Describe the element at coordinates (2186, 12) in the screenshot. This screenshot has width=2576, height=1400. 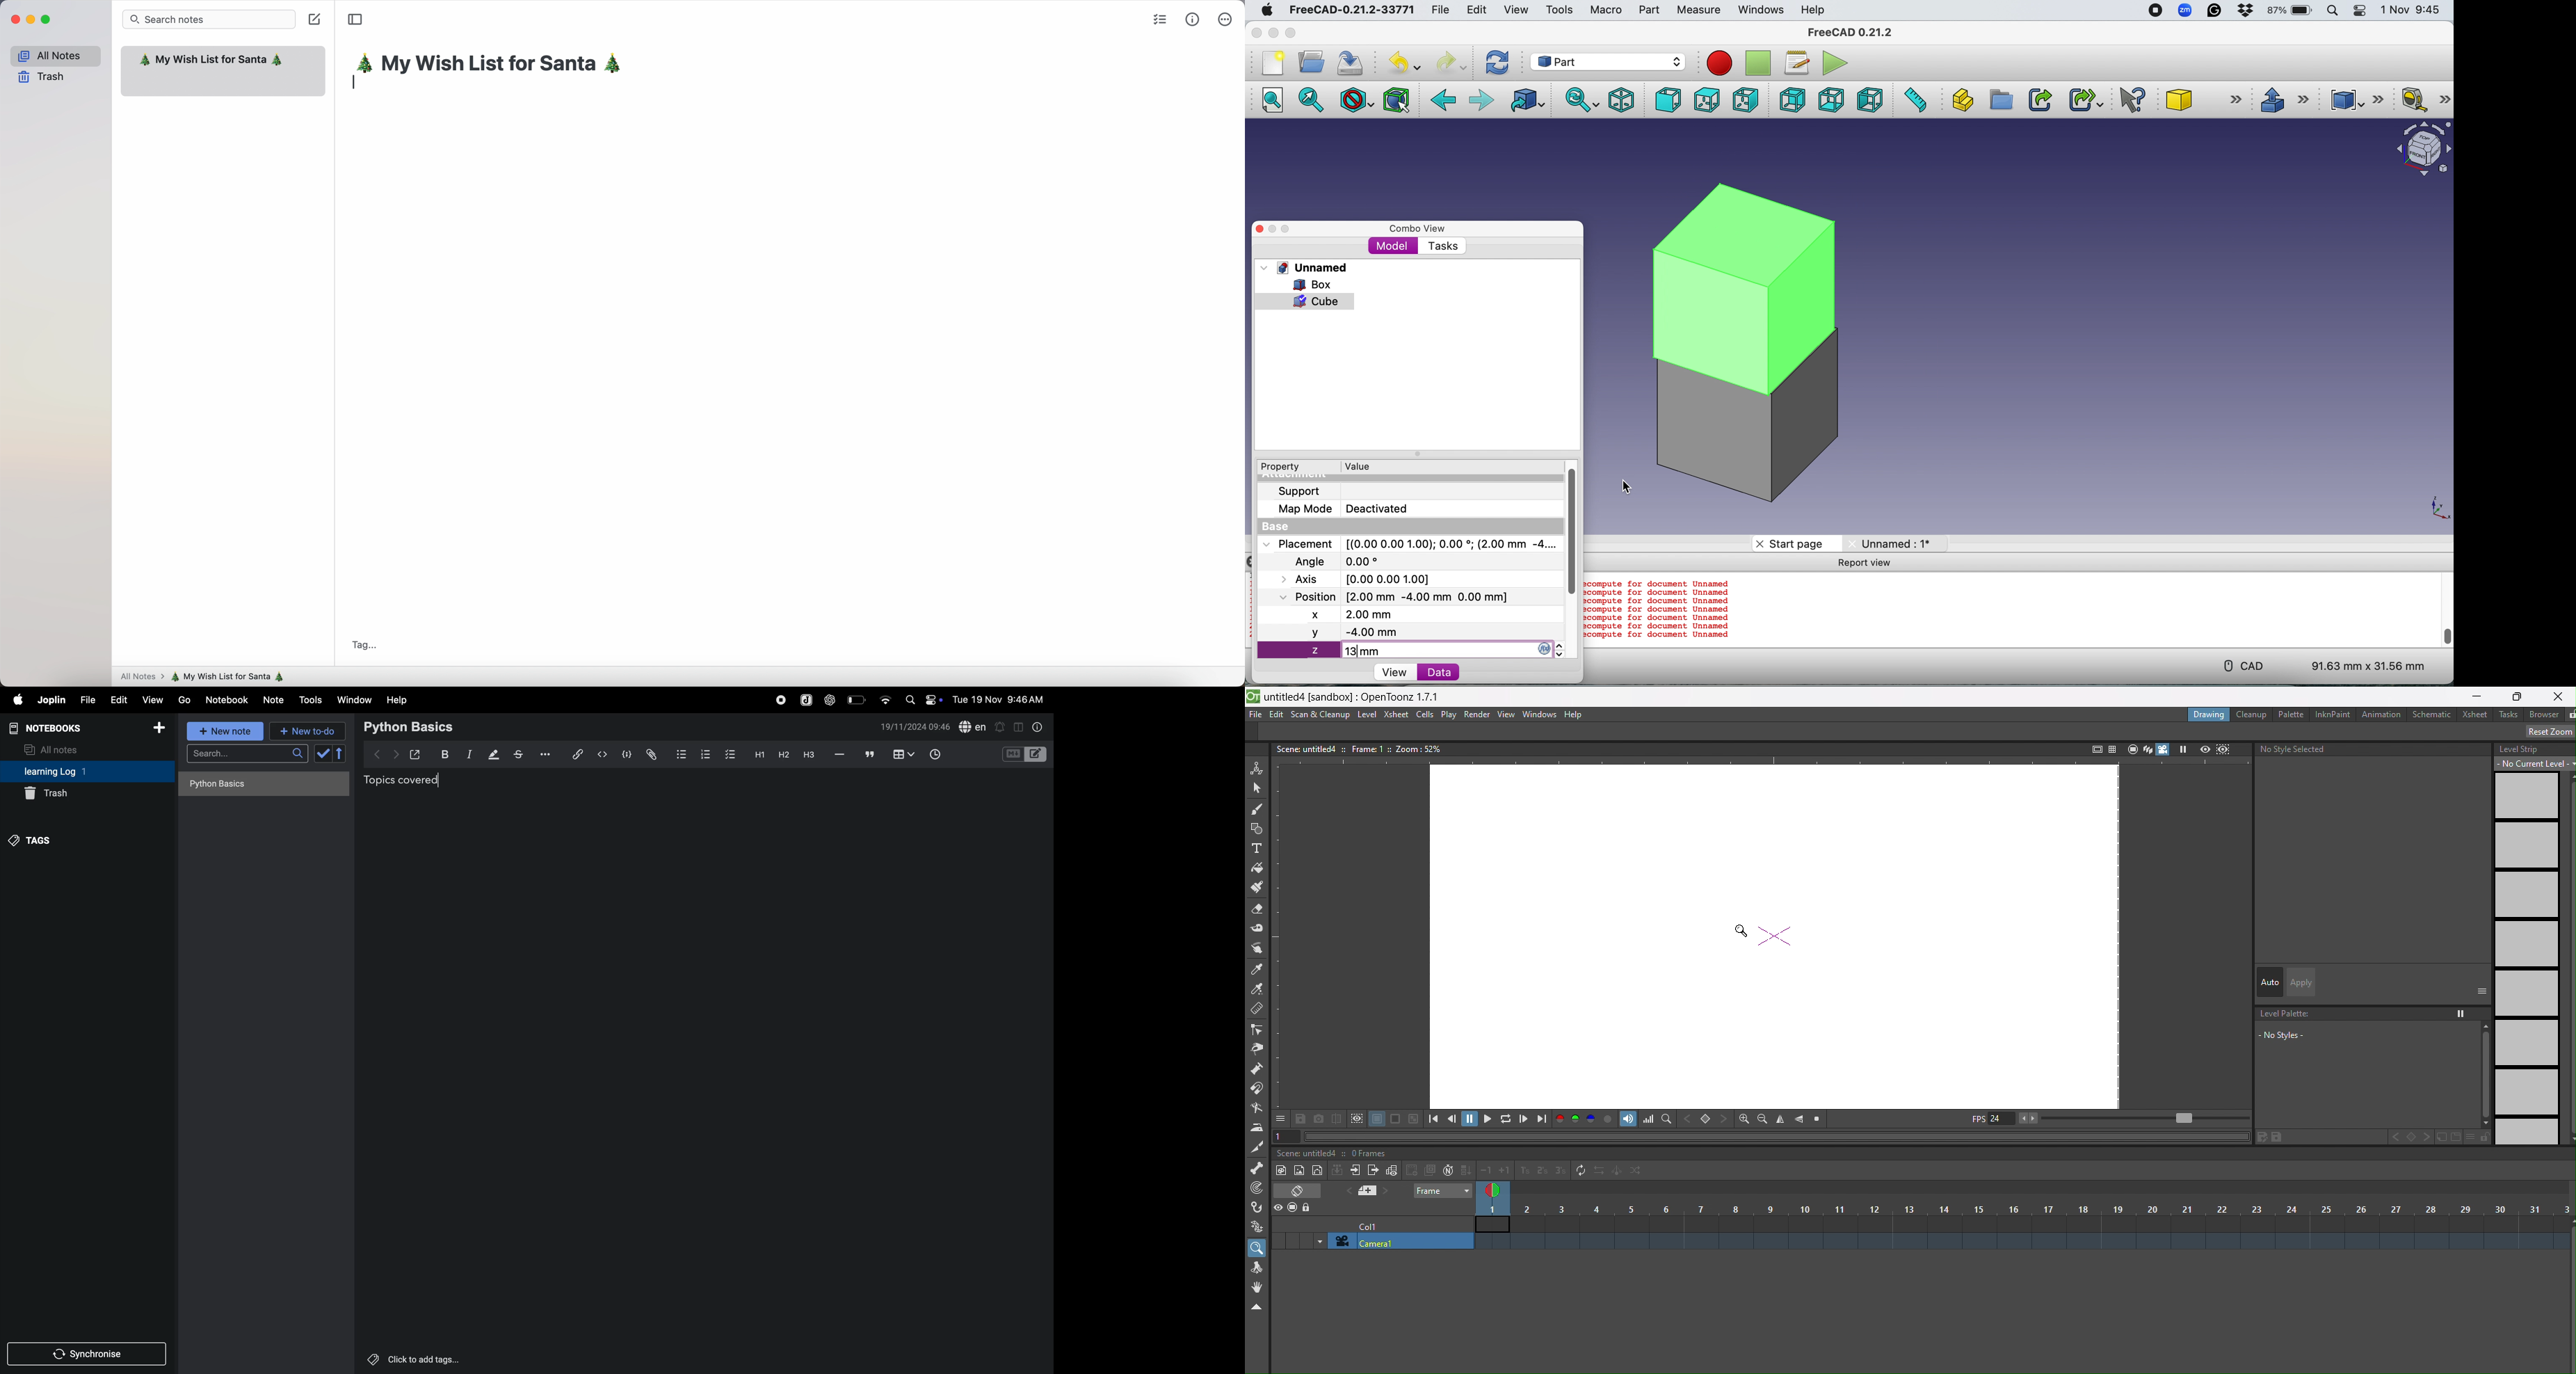
I see `Zoom` at that location.